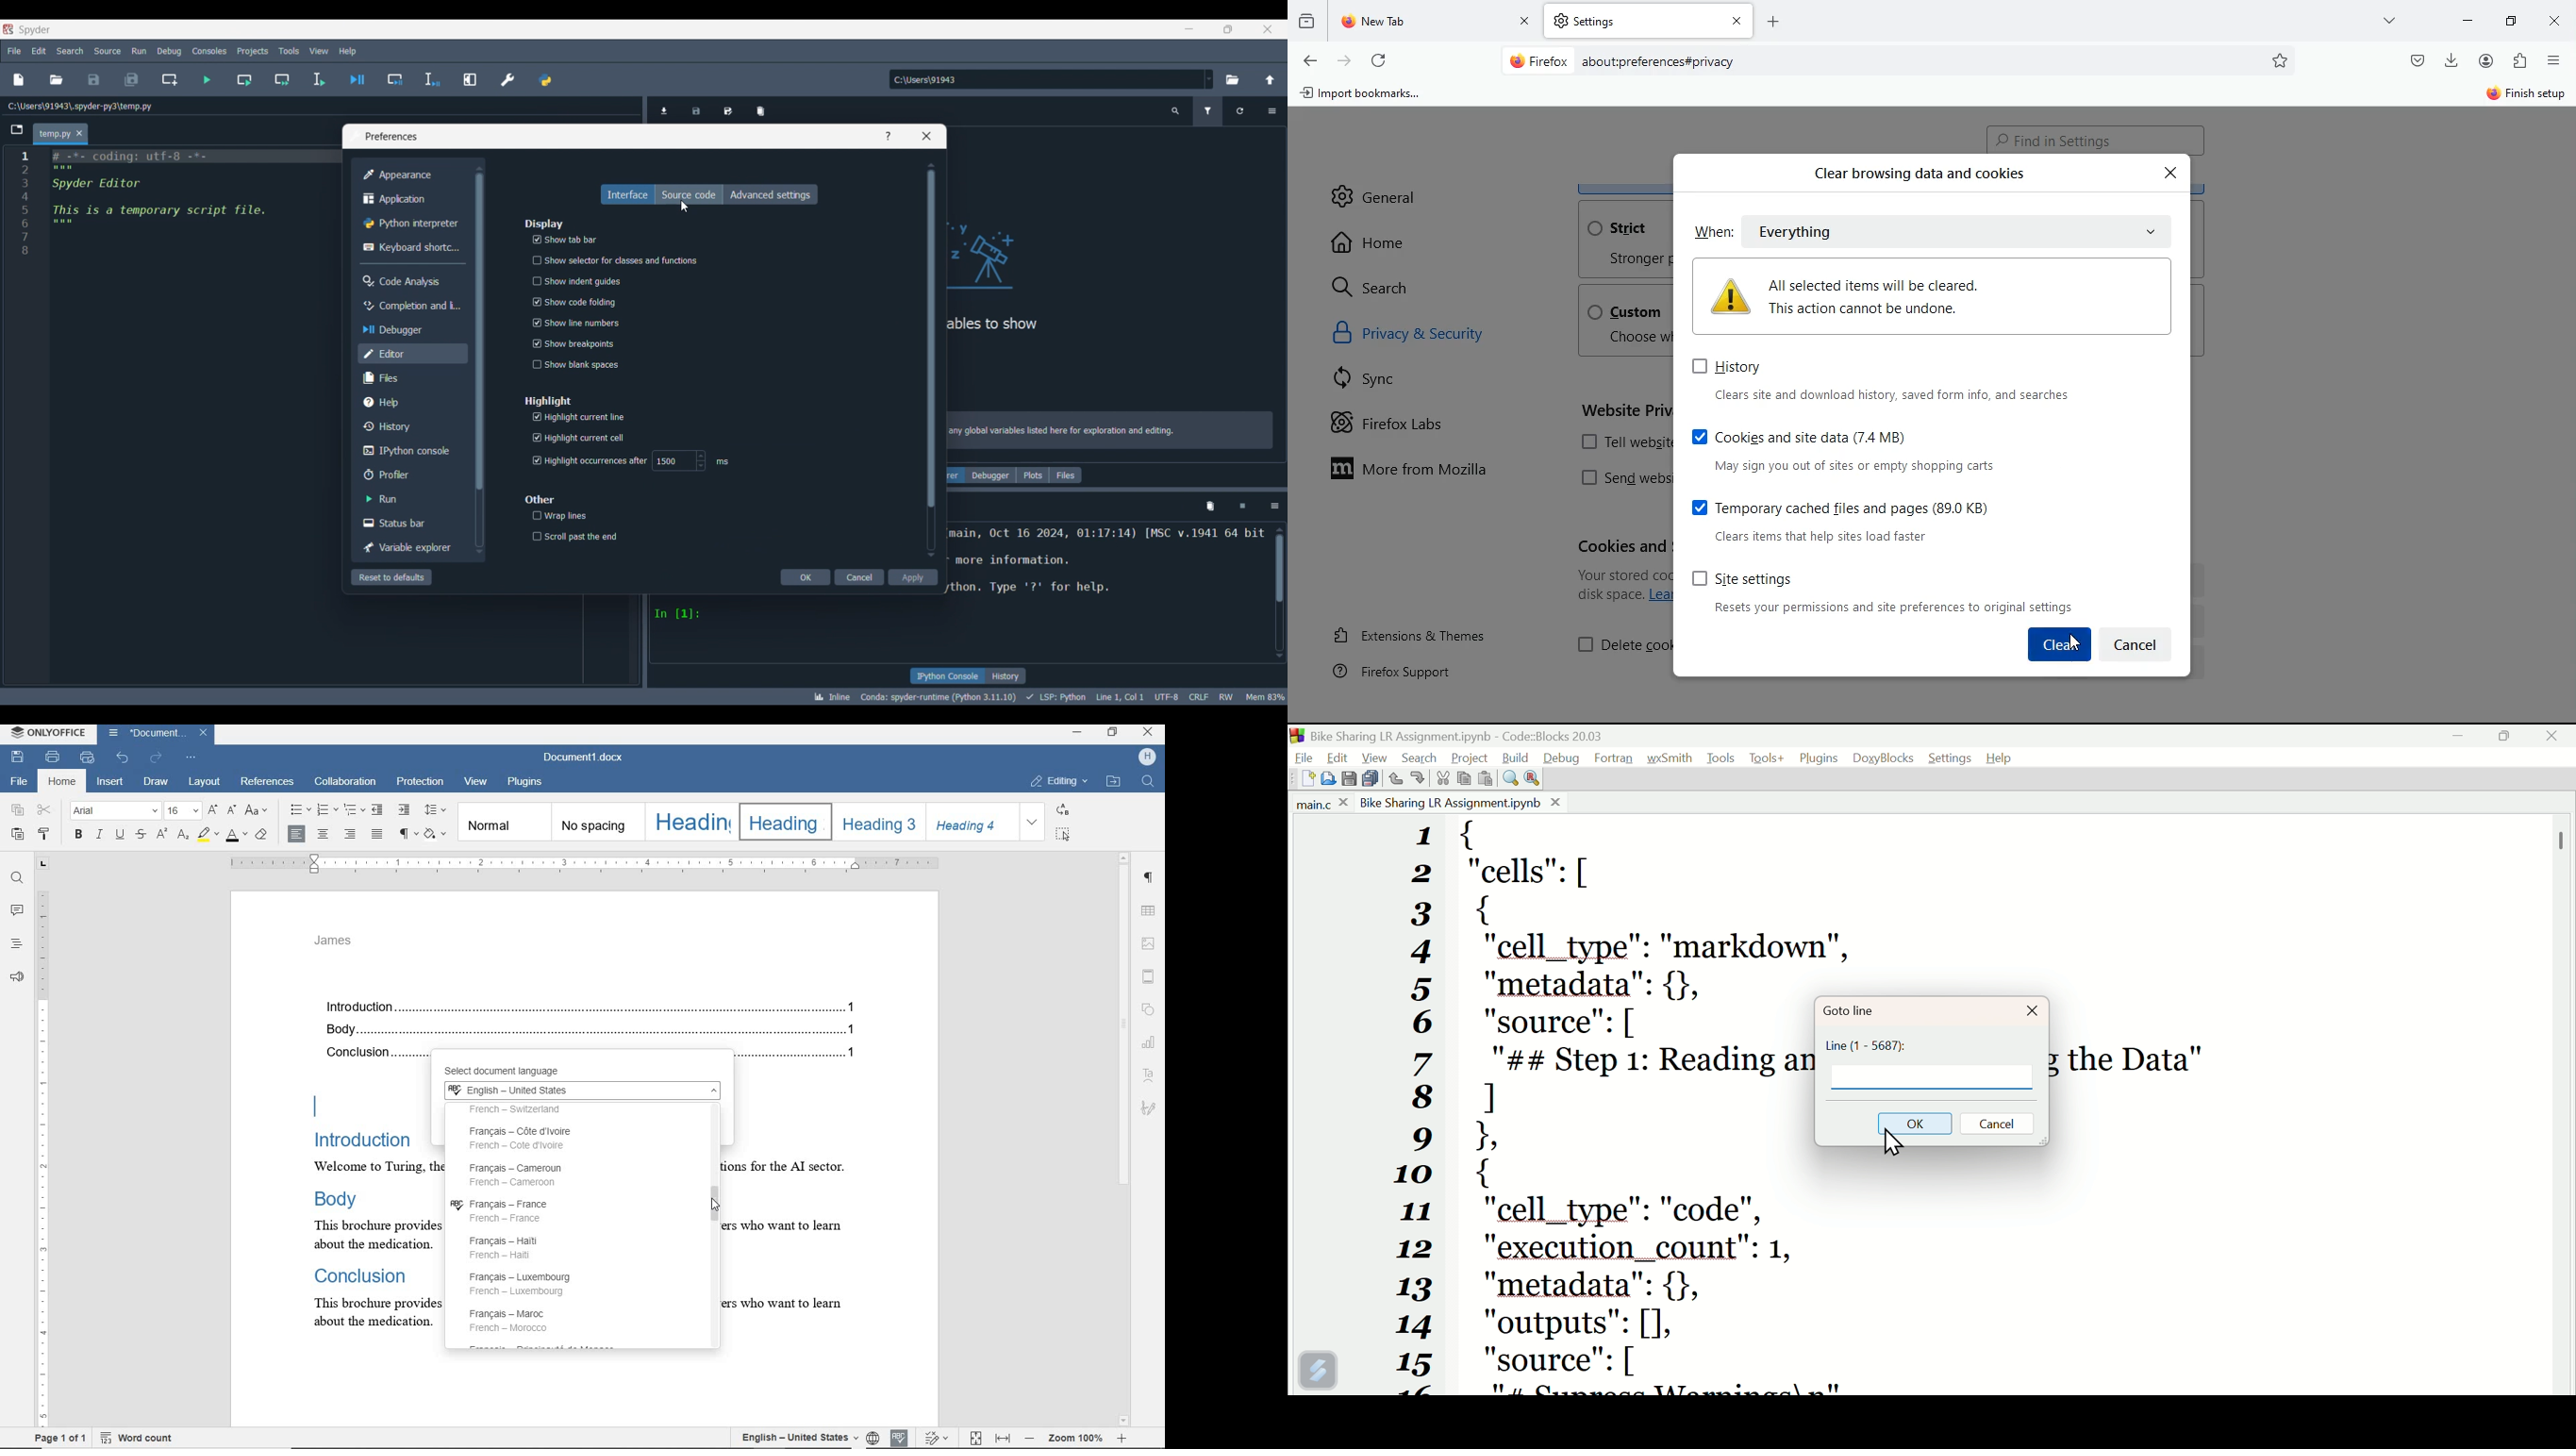 Image resolution: width=2576 pixels, height=1456 pixels. Describe the element at coordinates (771, 195) in the screenshot. I see `Advanced settings` at that location.